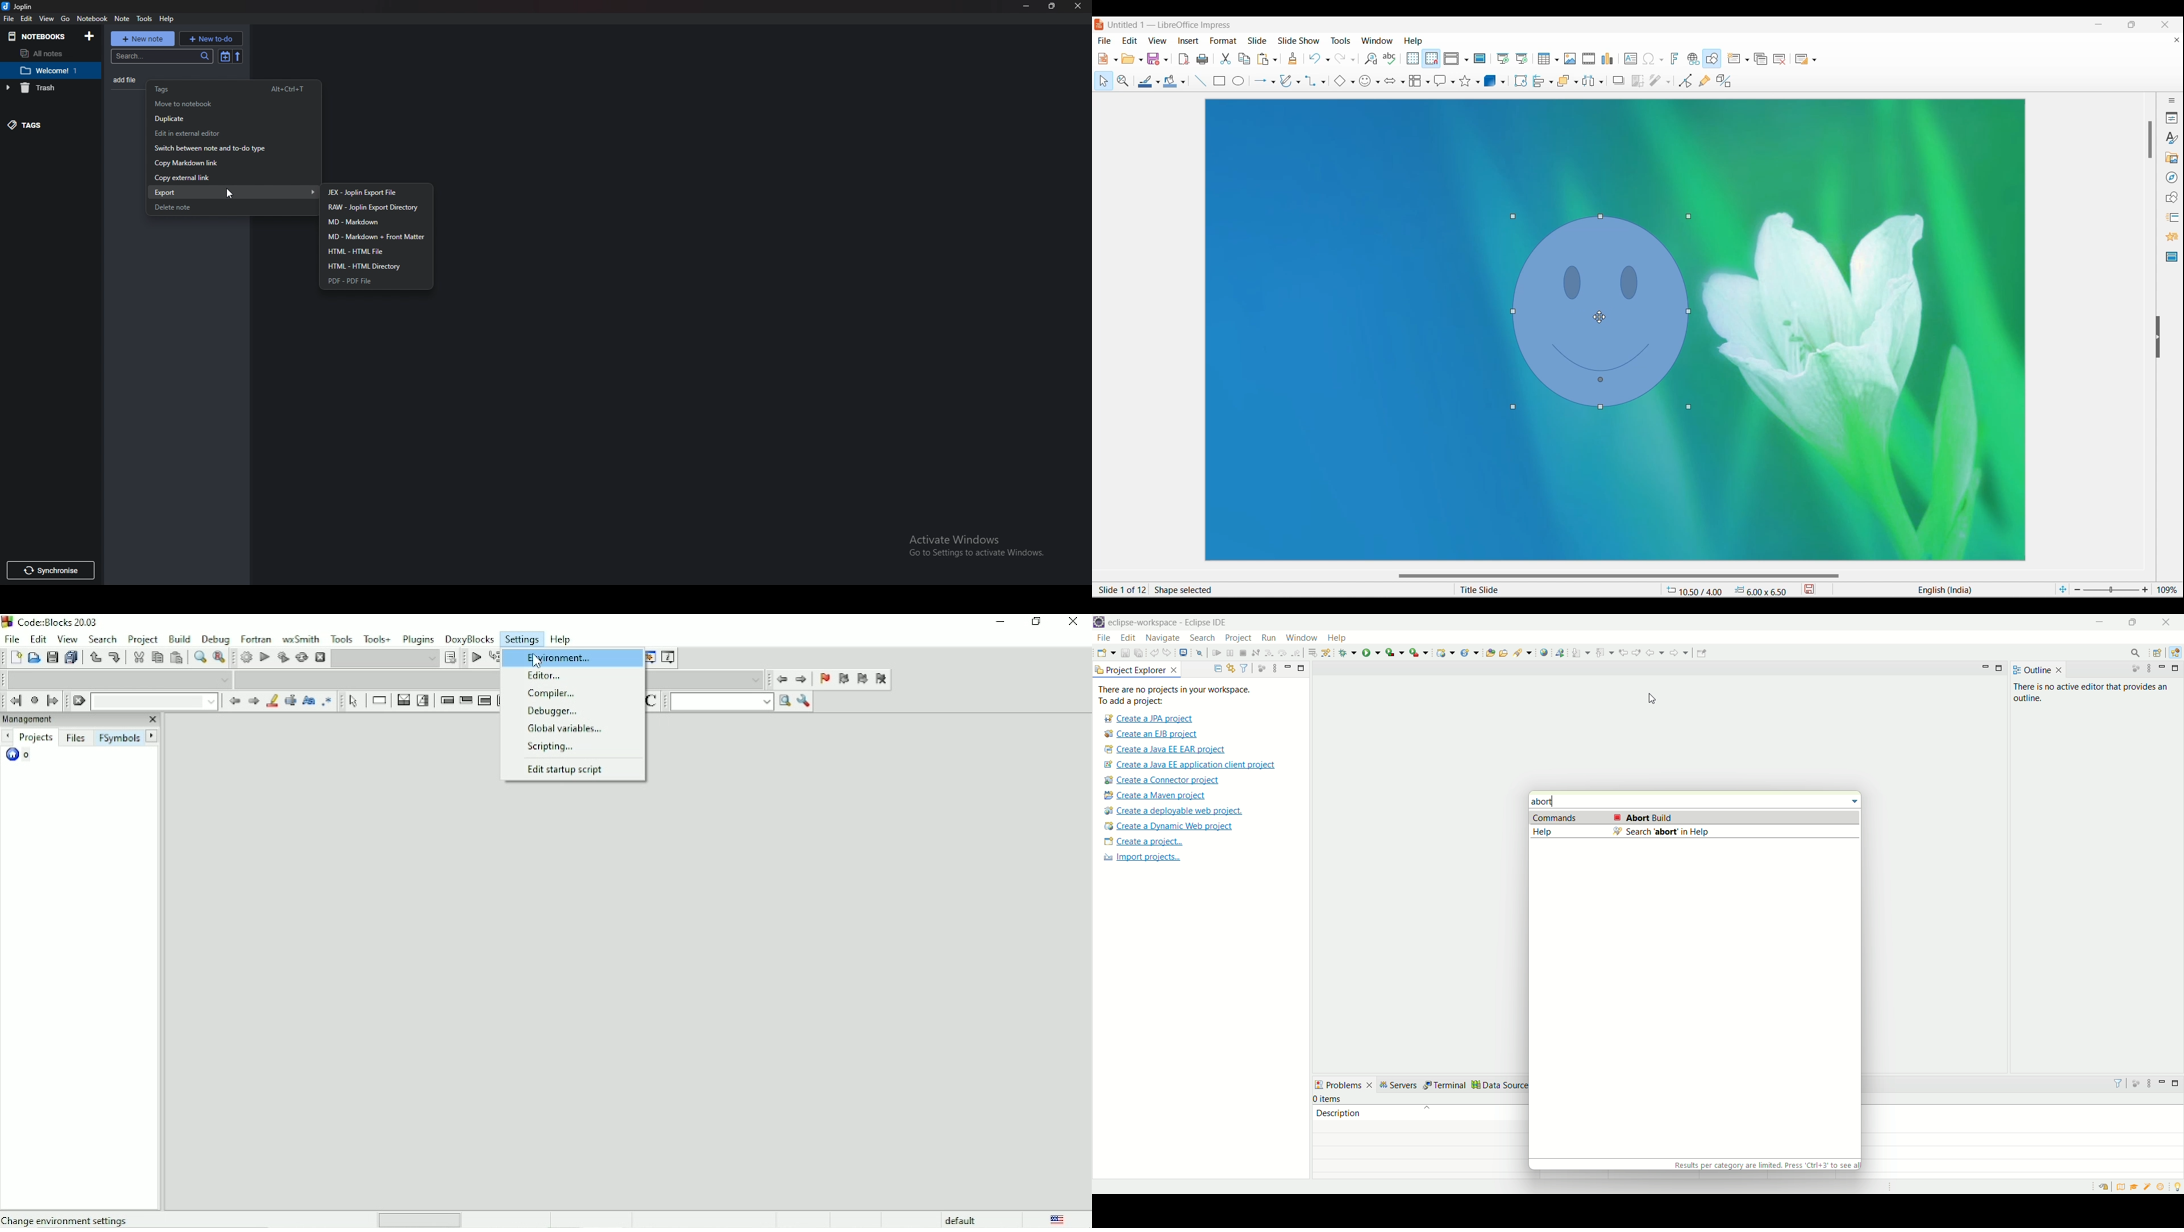  Describe the element at coordinates (229, 195) in the screenshot. I see `cursor` at that location.